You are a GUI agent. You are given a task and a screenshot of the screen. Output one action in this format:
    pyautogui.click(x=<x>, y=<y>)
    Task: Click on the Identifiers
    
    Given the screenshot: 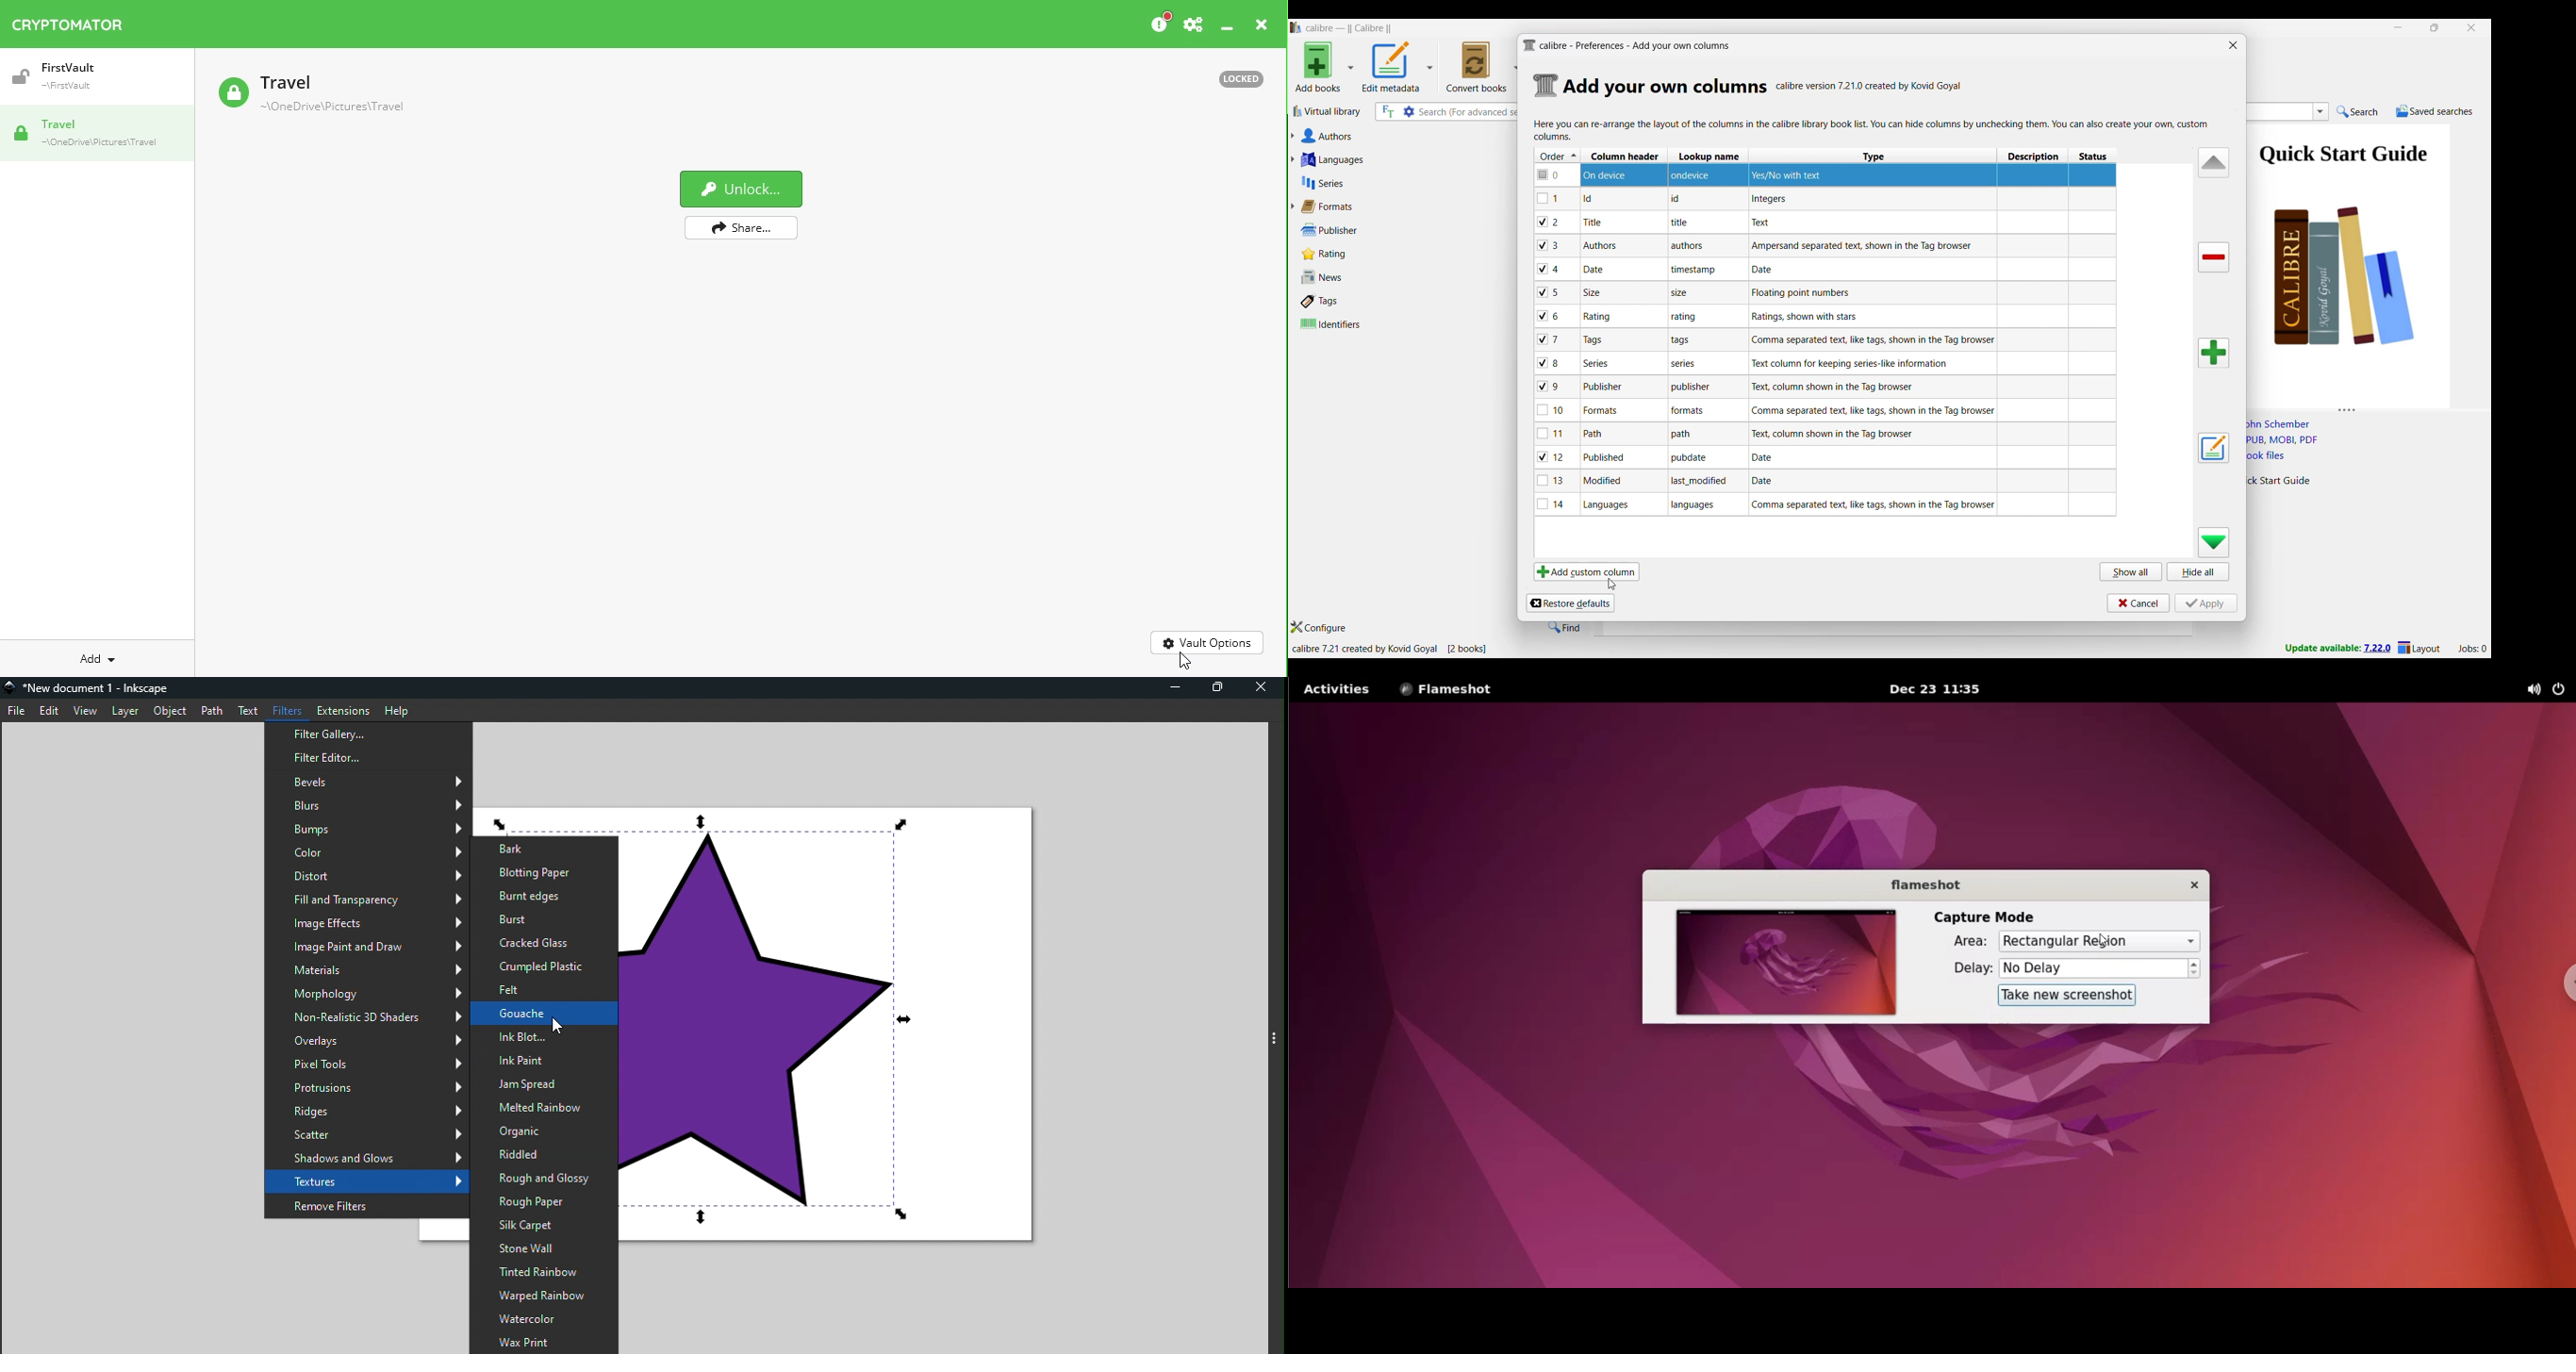 What is the action you would take?
    pyautogui.click(x=1349, y=323)
    